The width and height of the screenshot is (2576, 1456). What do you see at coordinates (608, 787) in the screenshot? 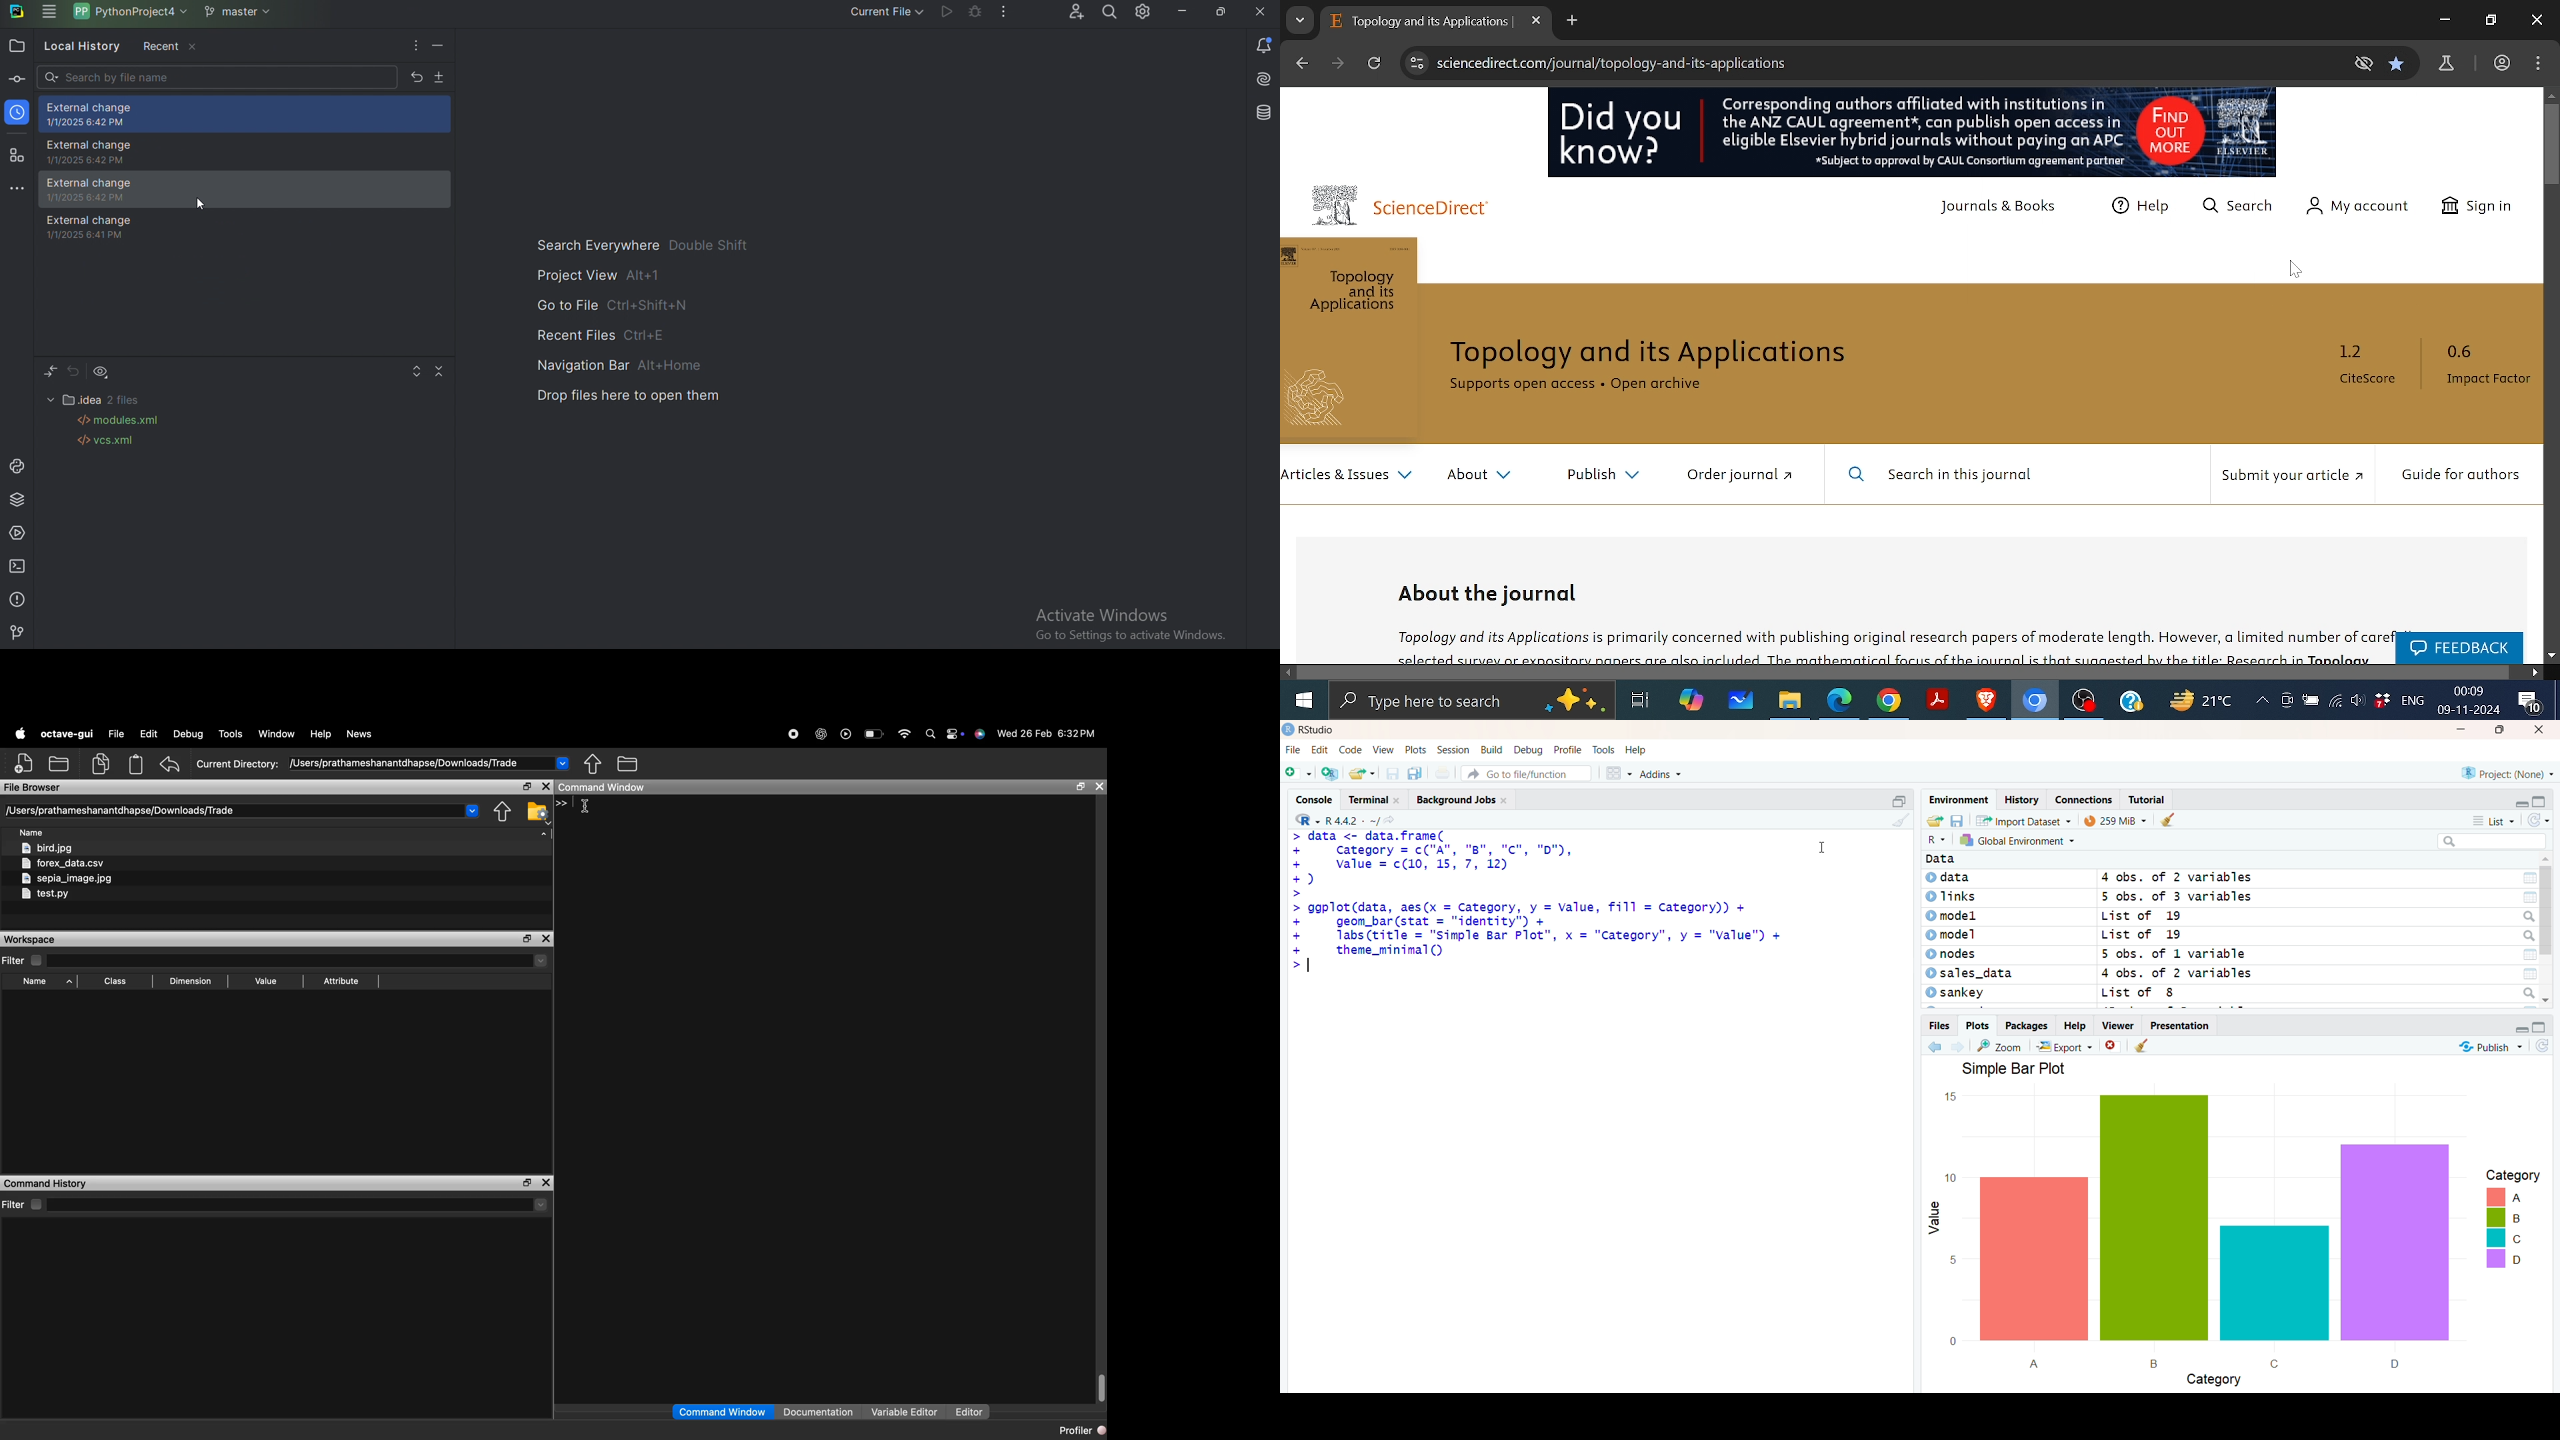
I see `command window` at bounding box center [608, 787].